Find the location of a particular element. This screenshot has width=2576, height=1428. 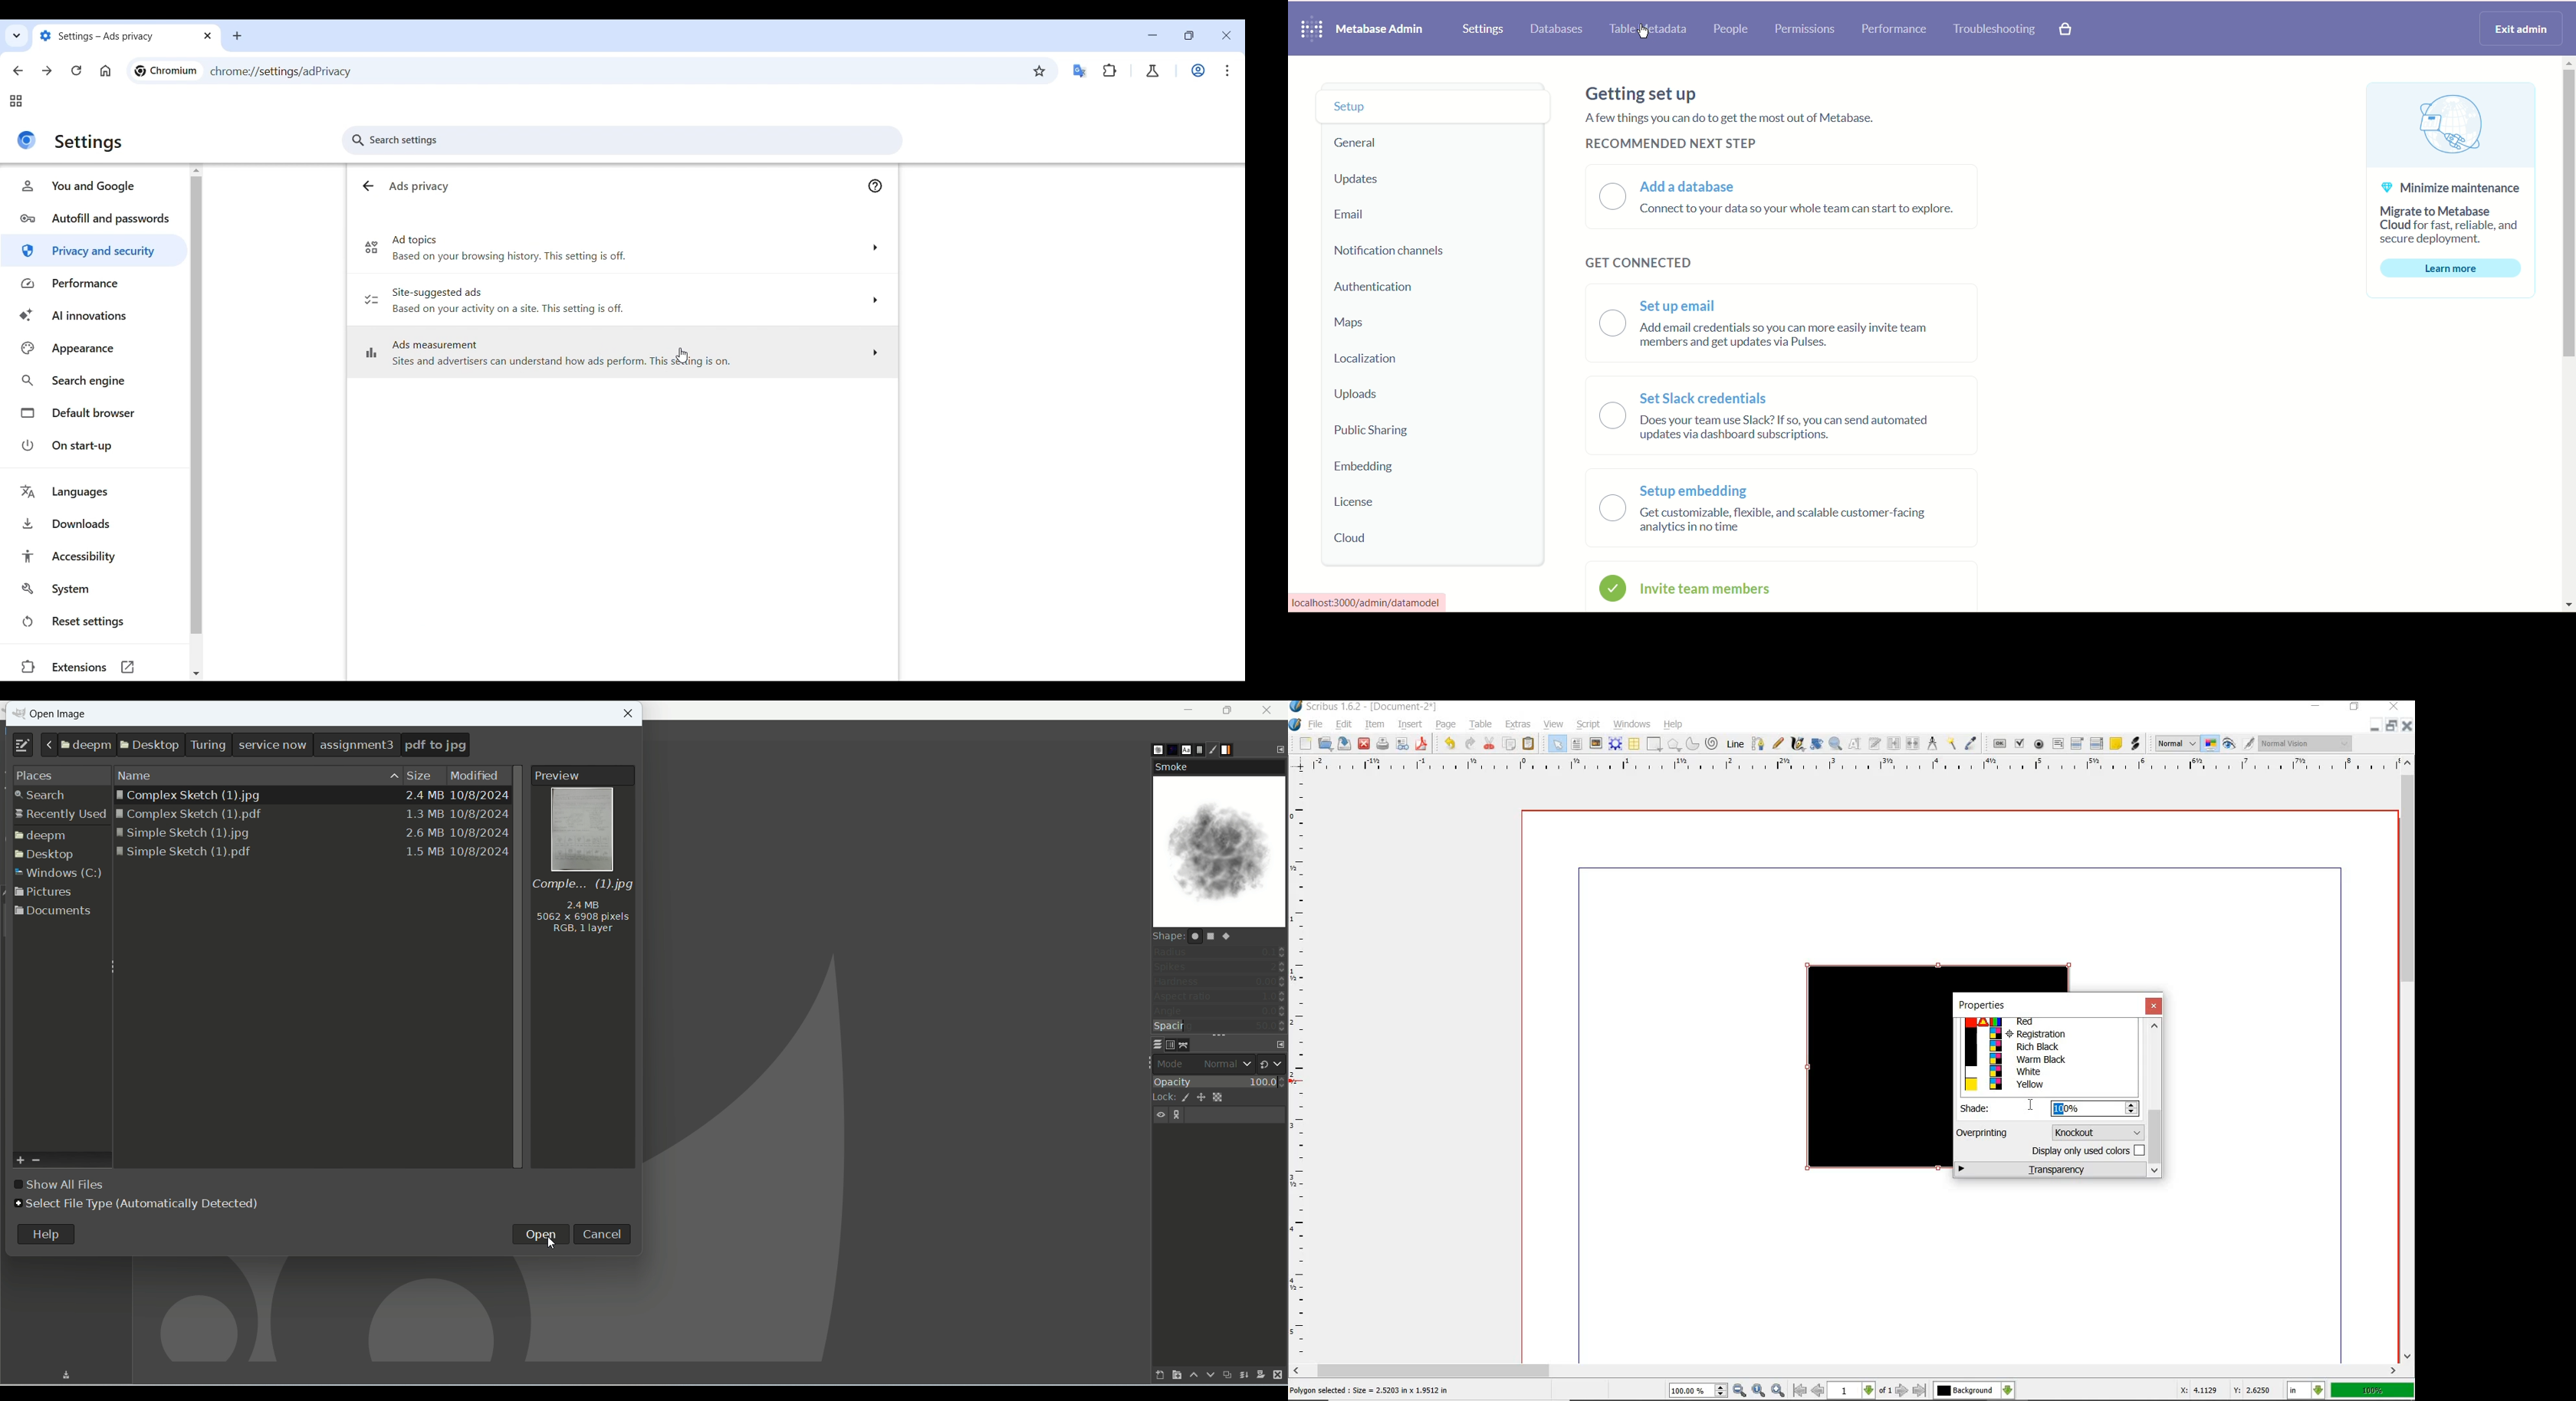

normal is located at coordinates (1226, 1064).